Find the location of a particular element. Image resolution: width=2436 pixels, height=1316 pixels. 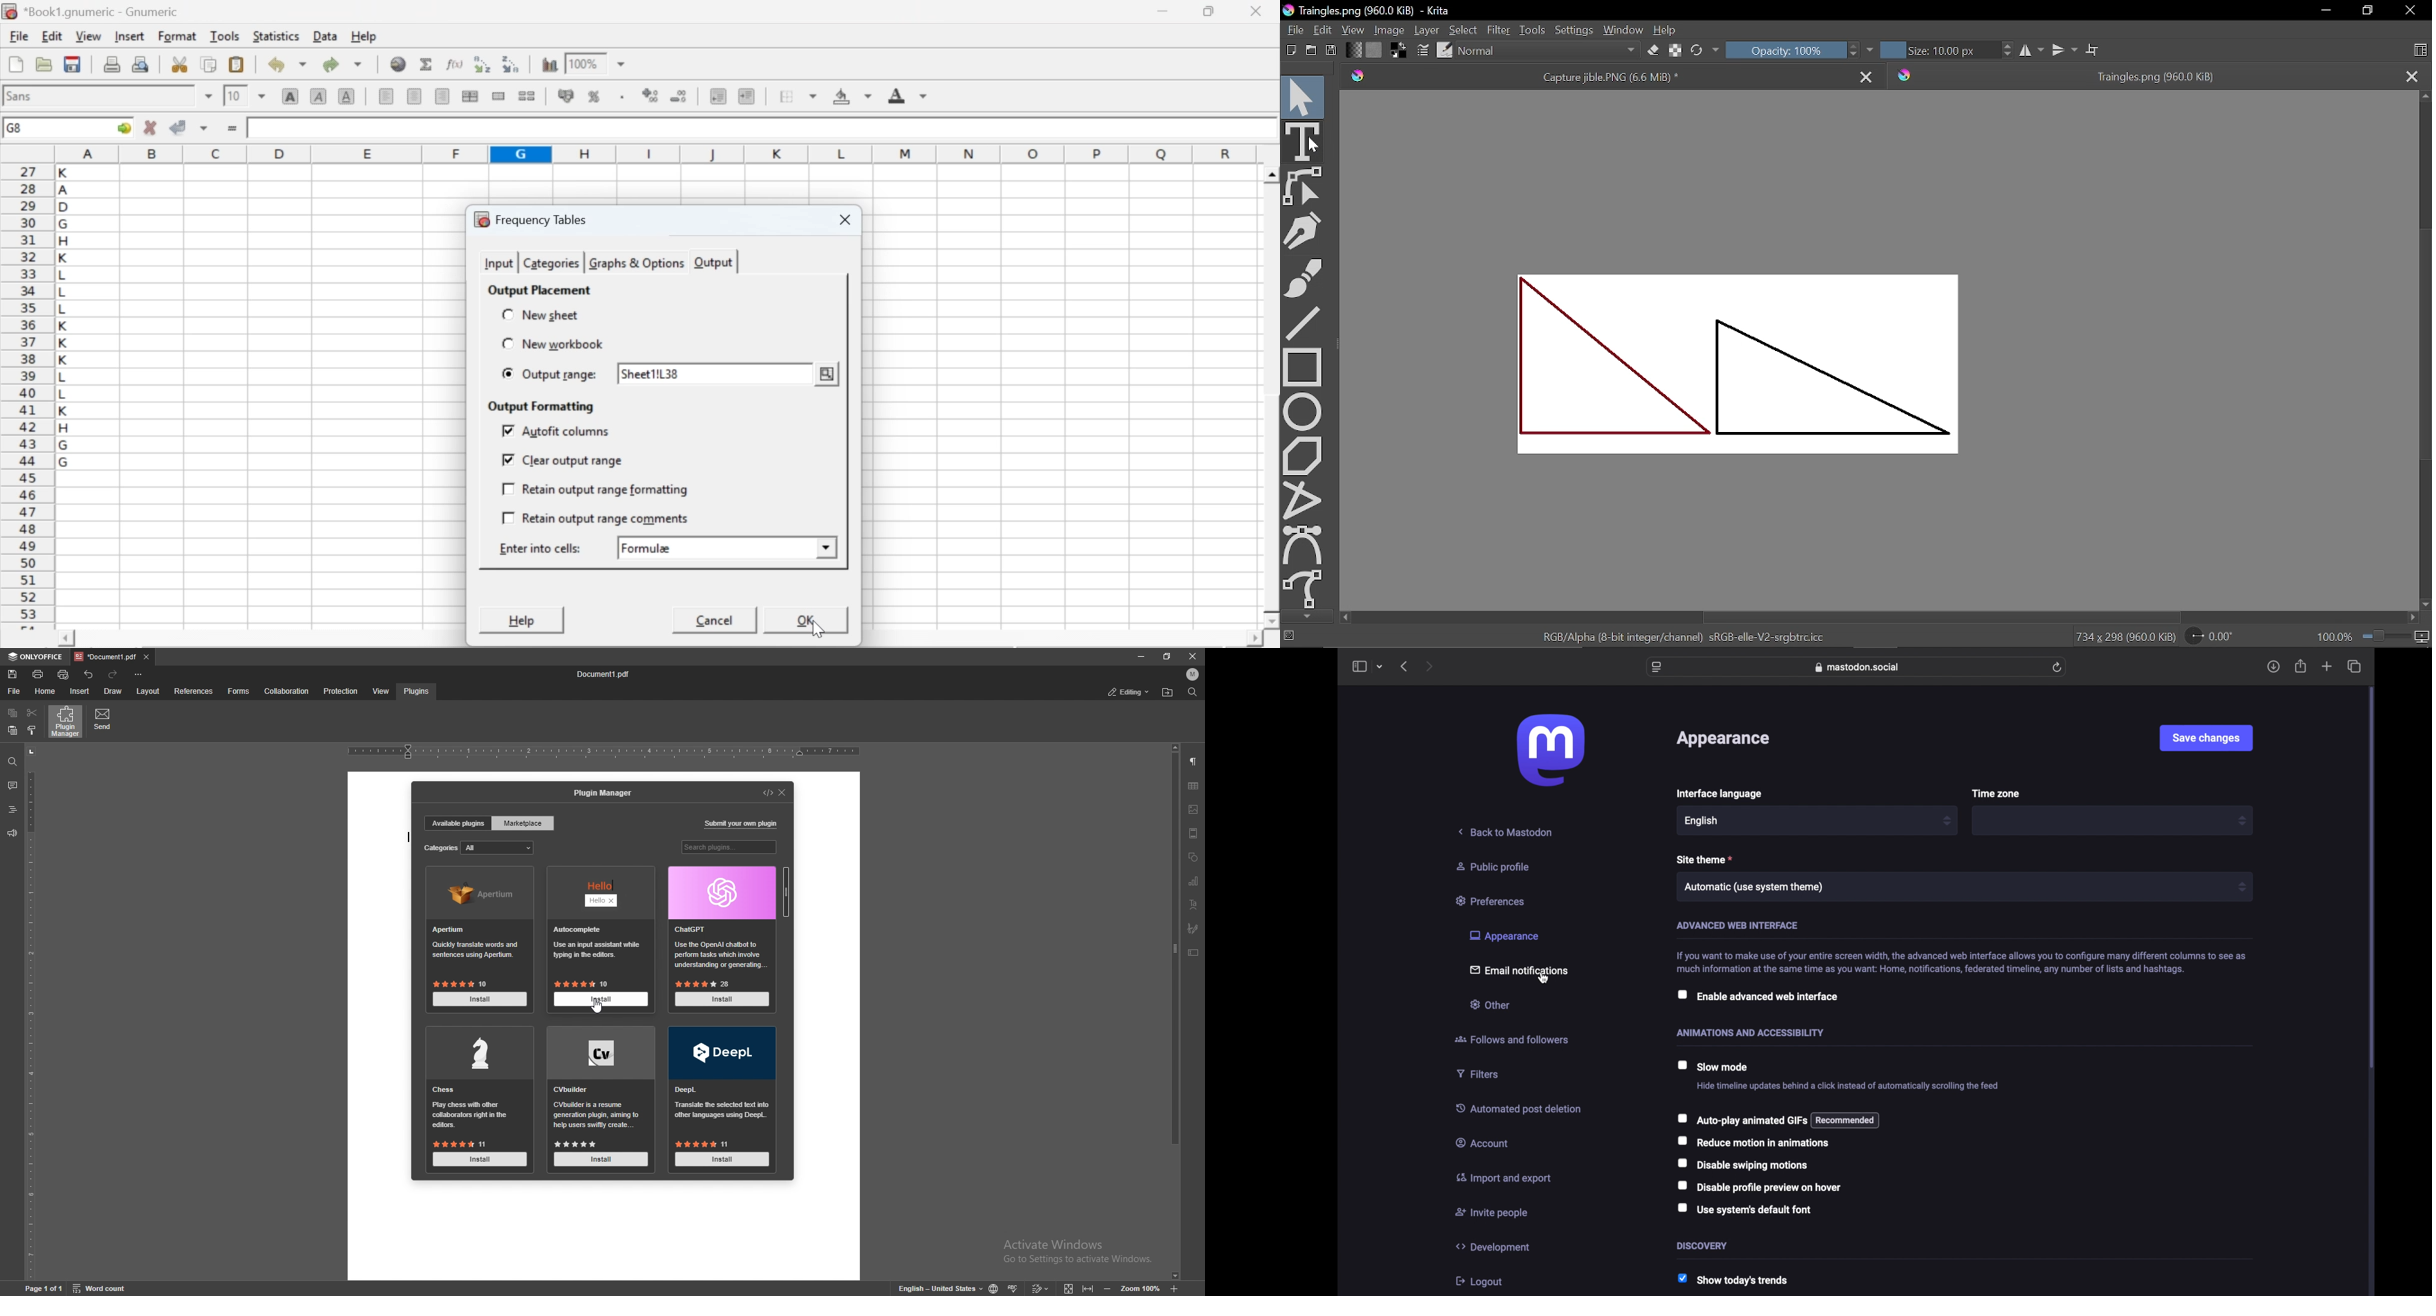

Window is located at coordinates (1624, 32).